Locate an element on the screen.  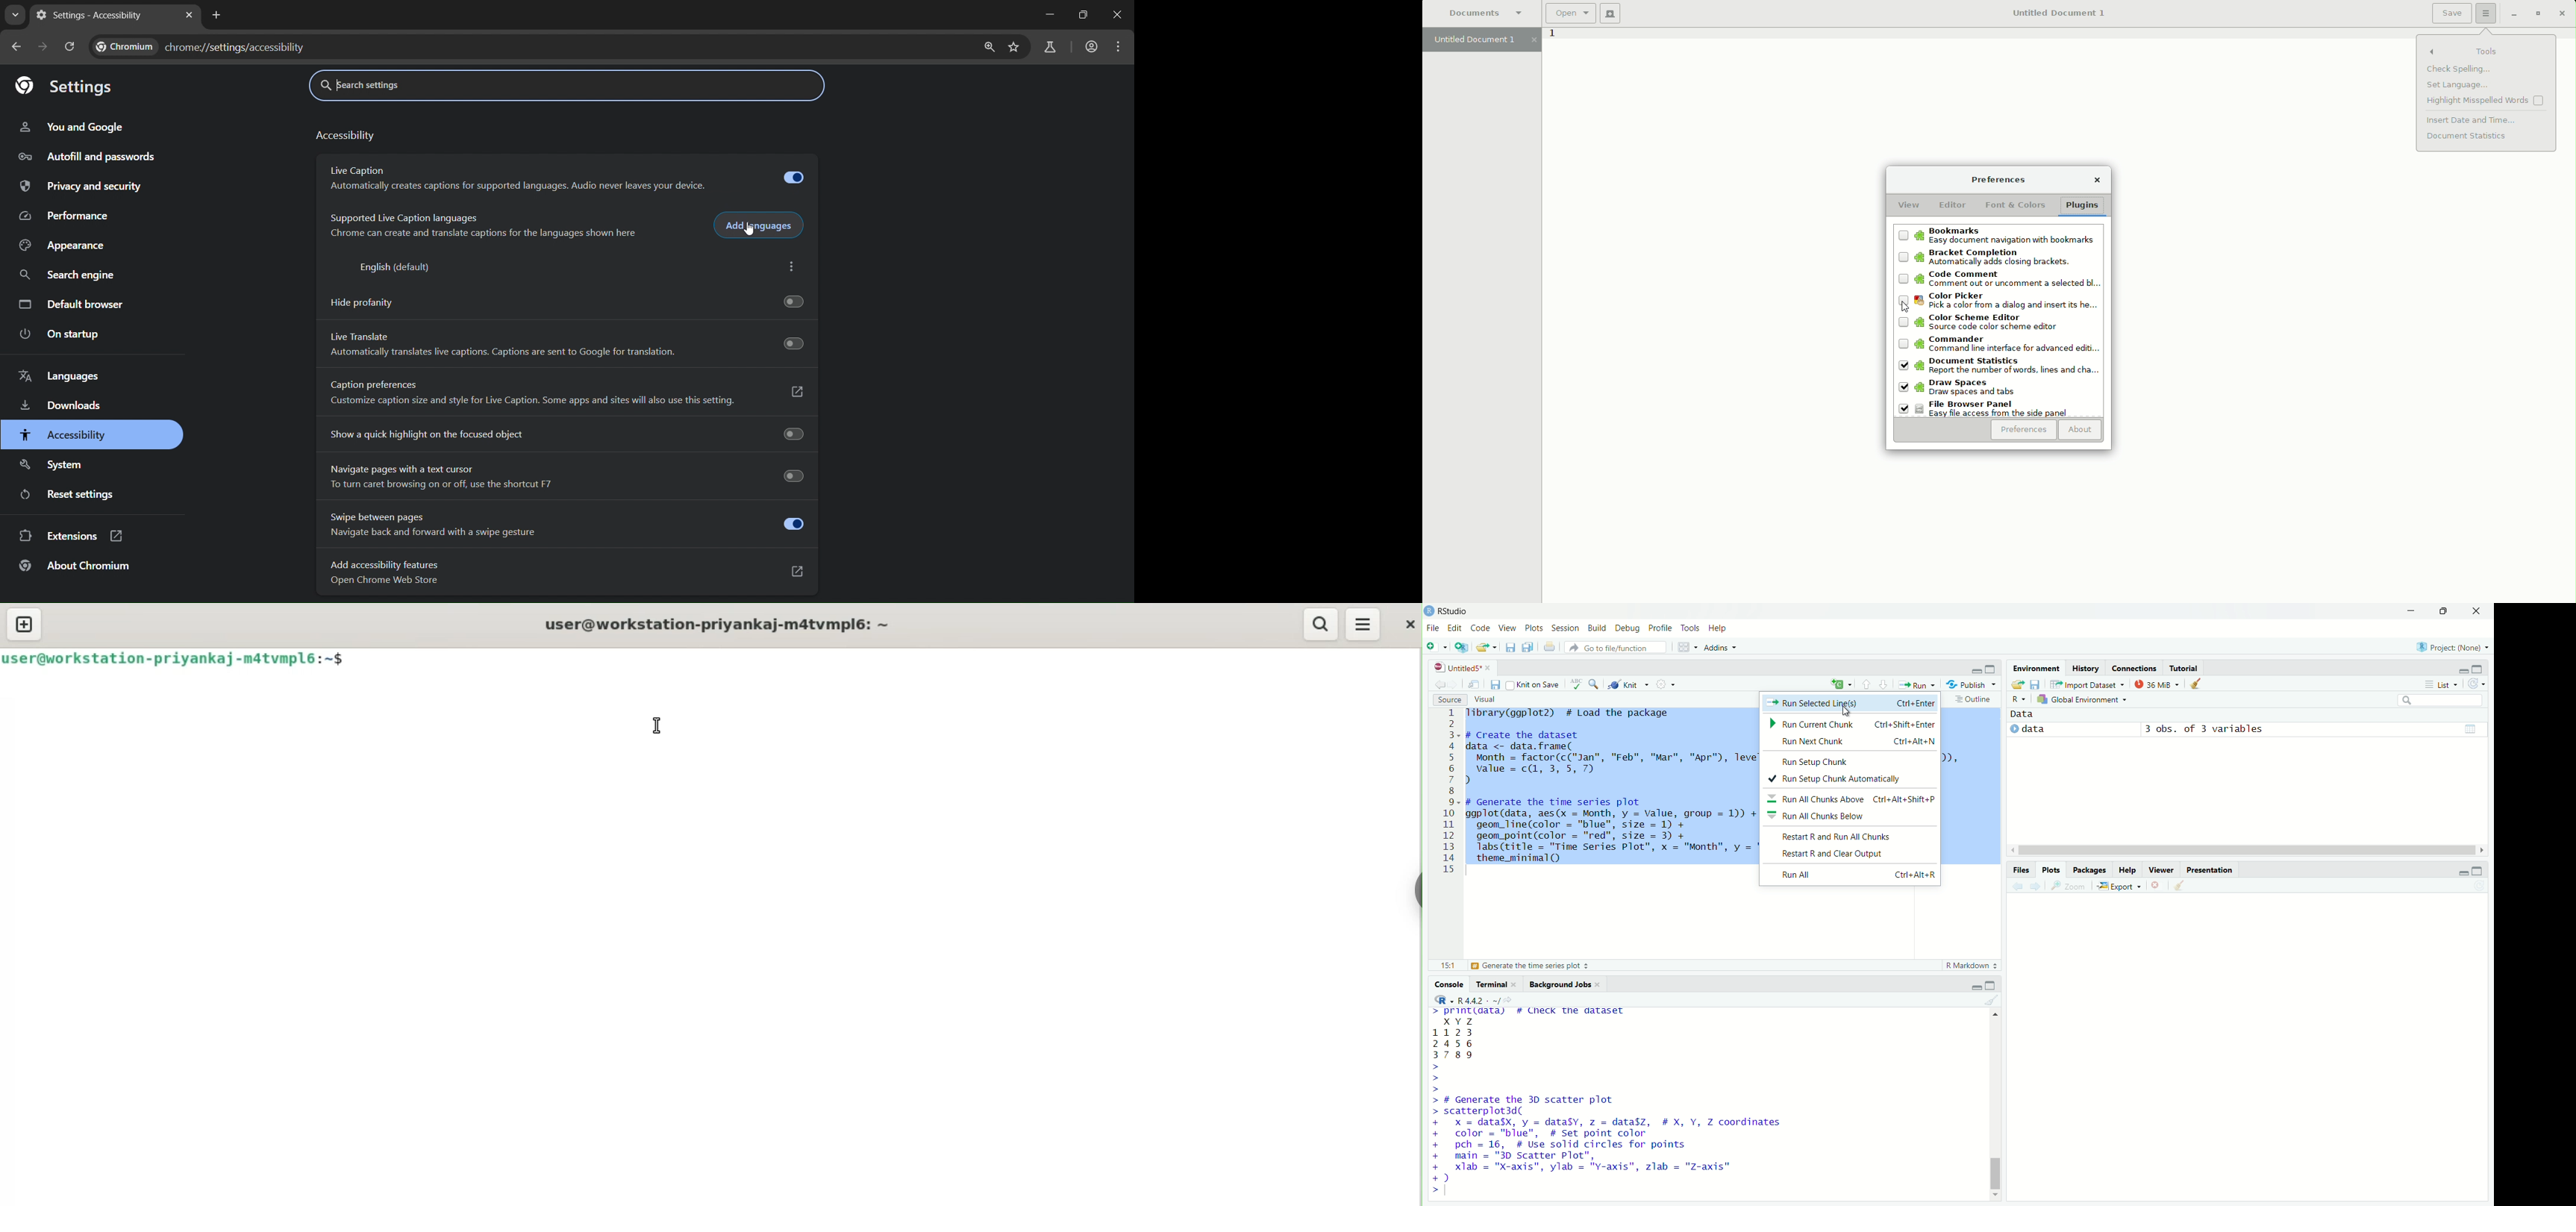
terminal is located at coordinates (1489, 983).